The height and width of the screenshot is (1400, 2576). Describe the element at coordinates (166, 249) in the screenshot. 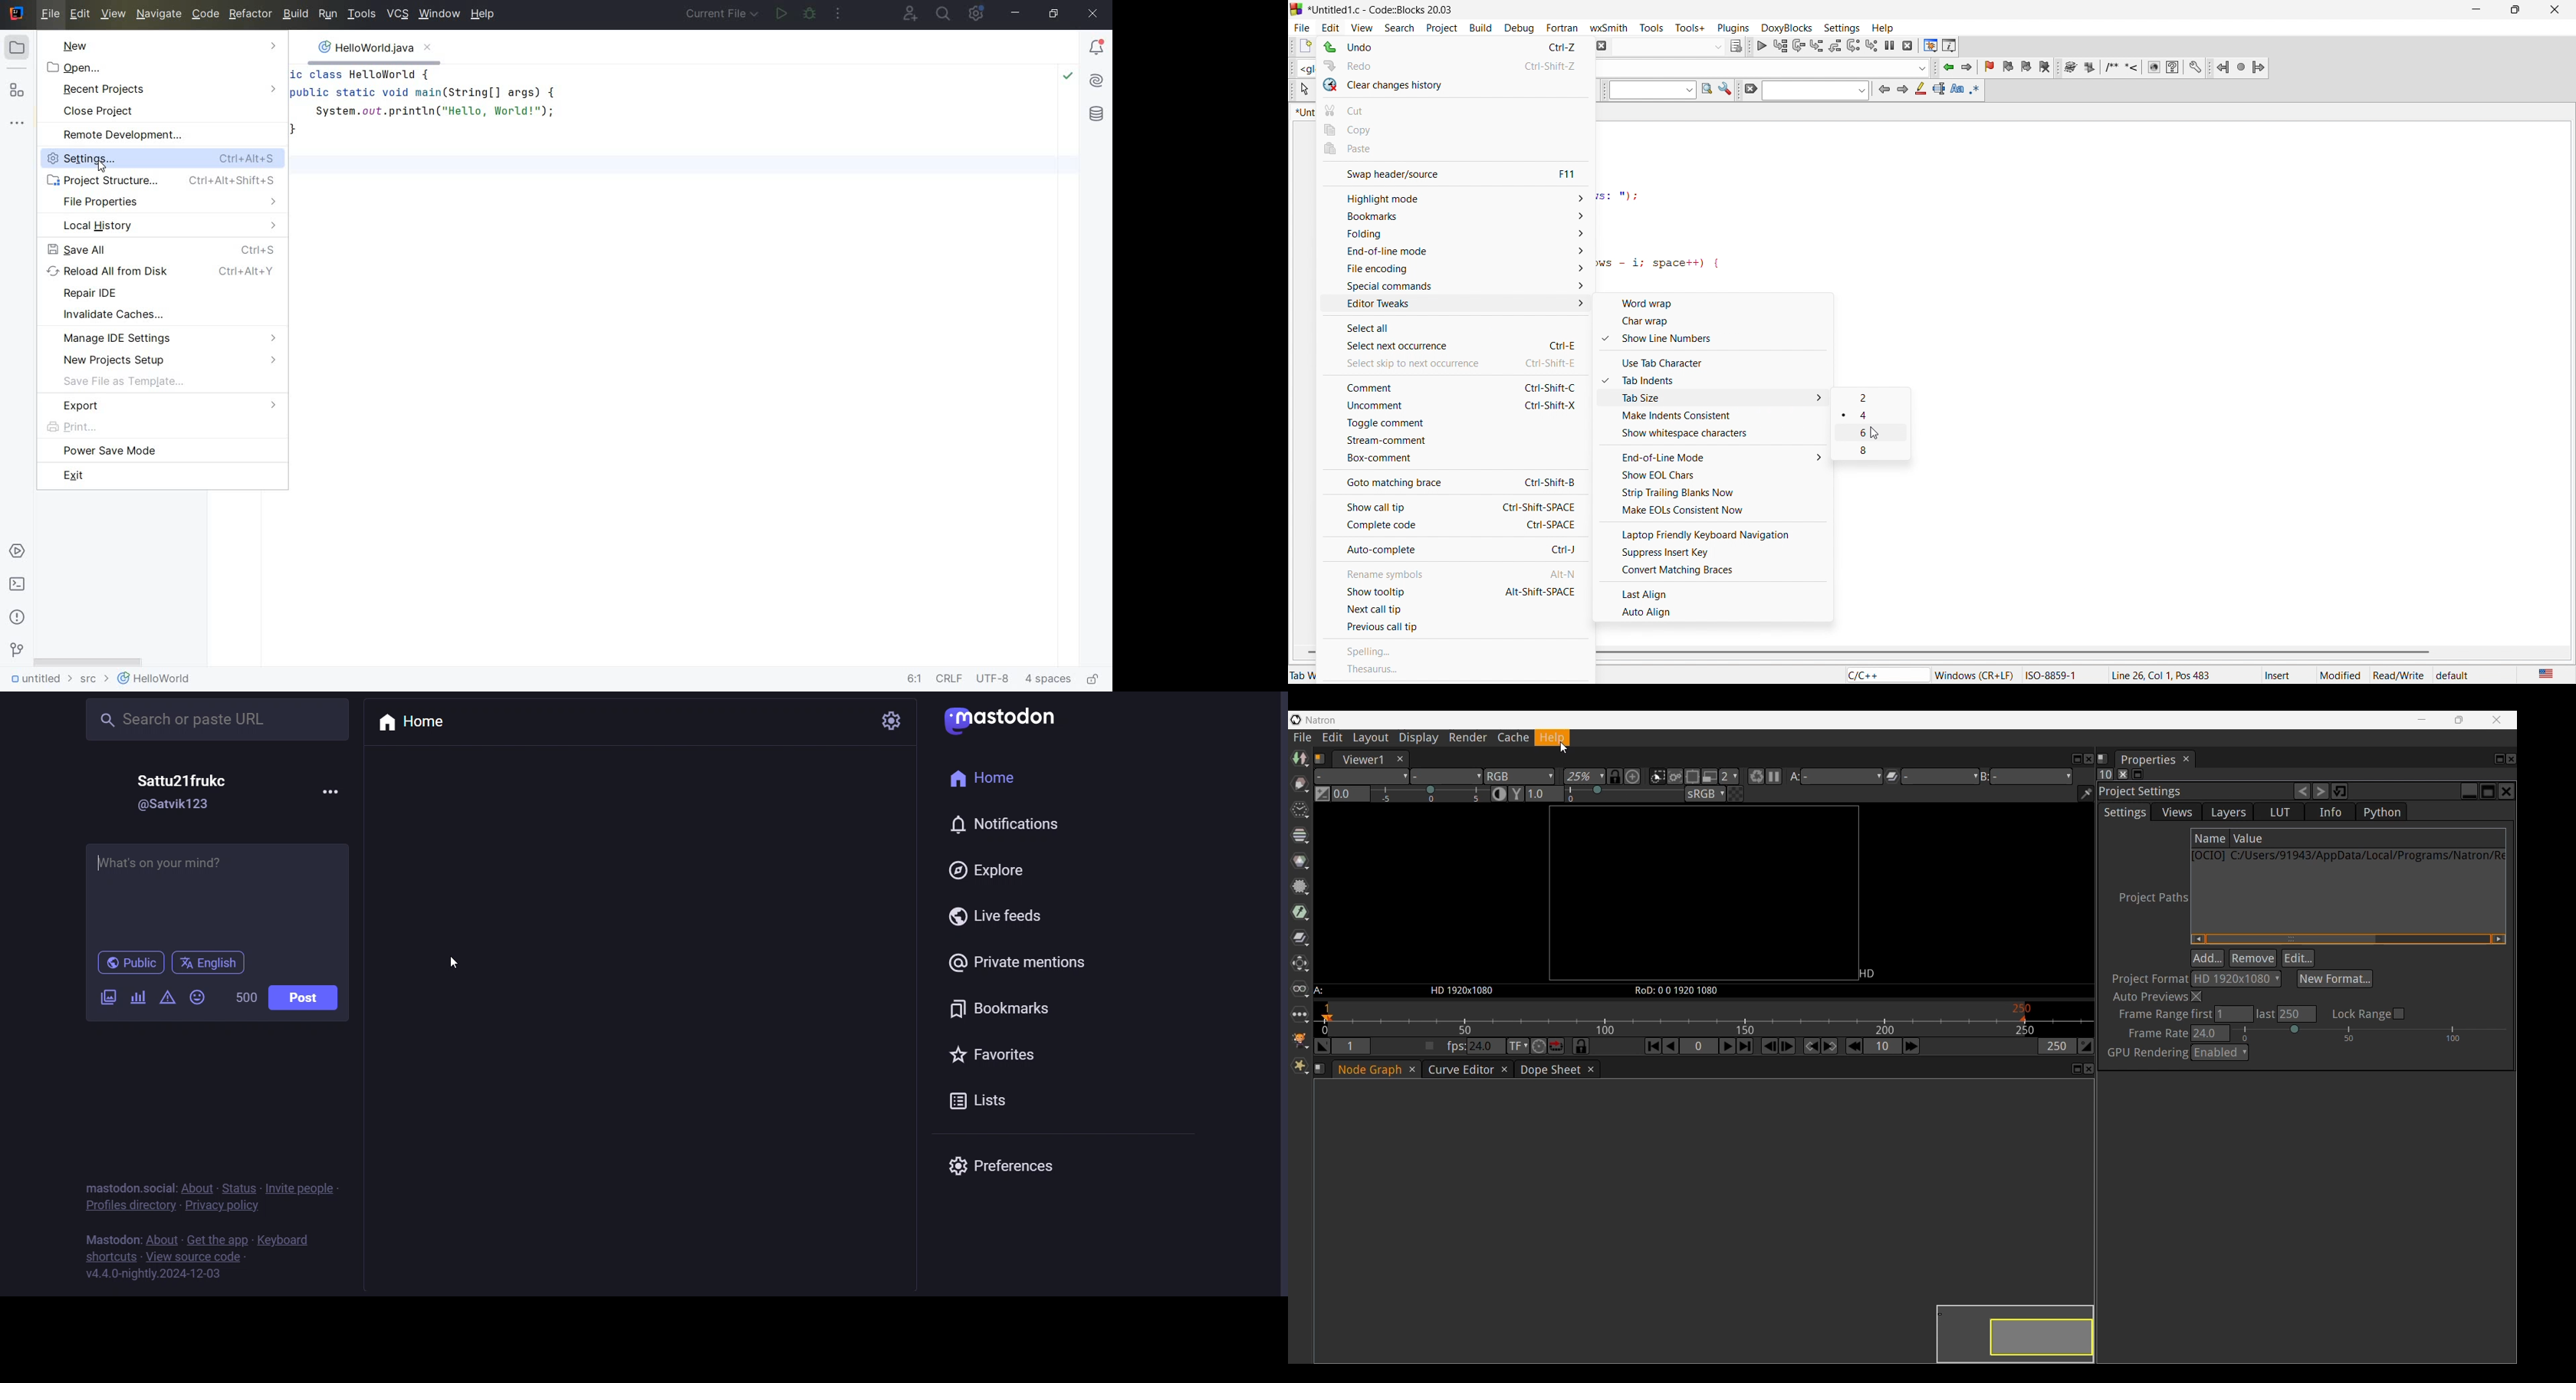

I see `SAVE ALL` at that location.